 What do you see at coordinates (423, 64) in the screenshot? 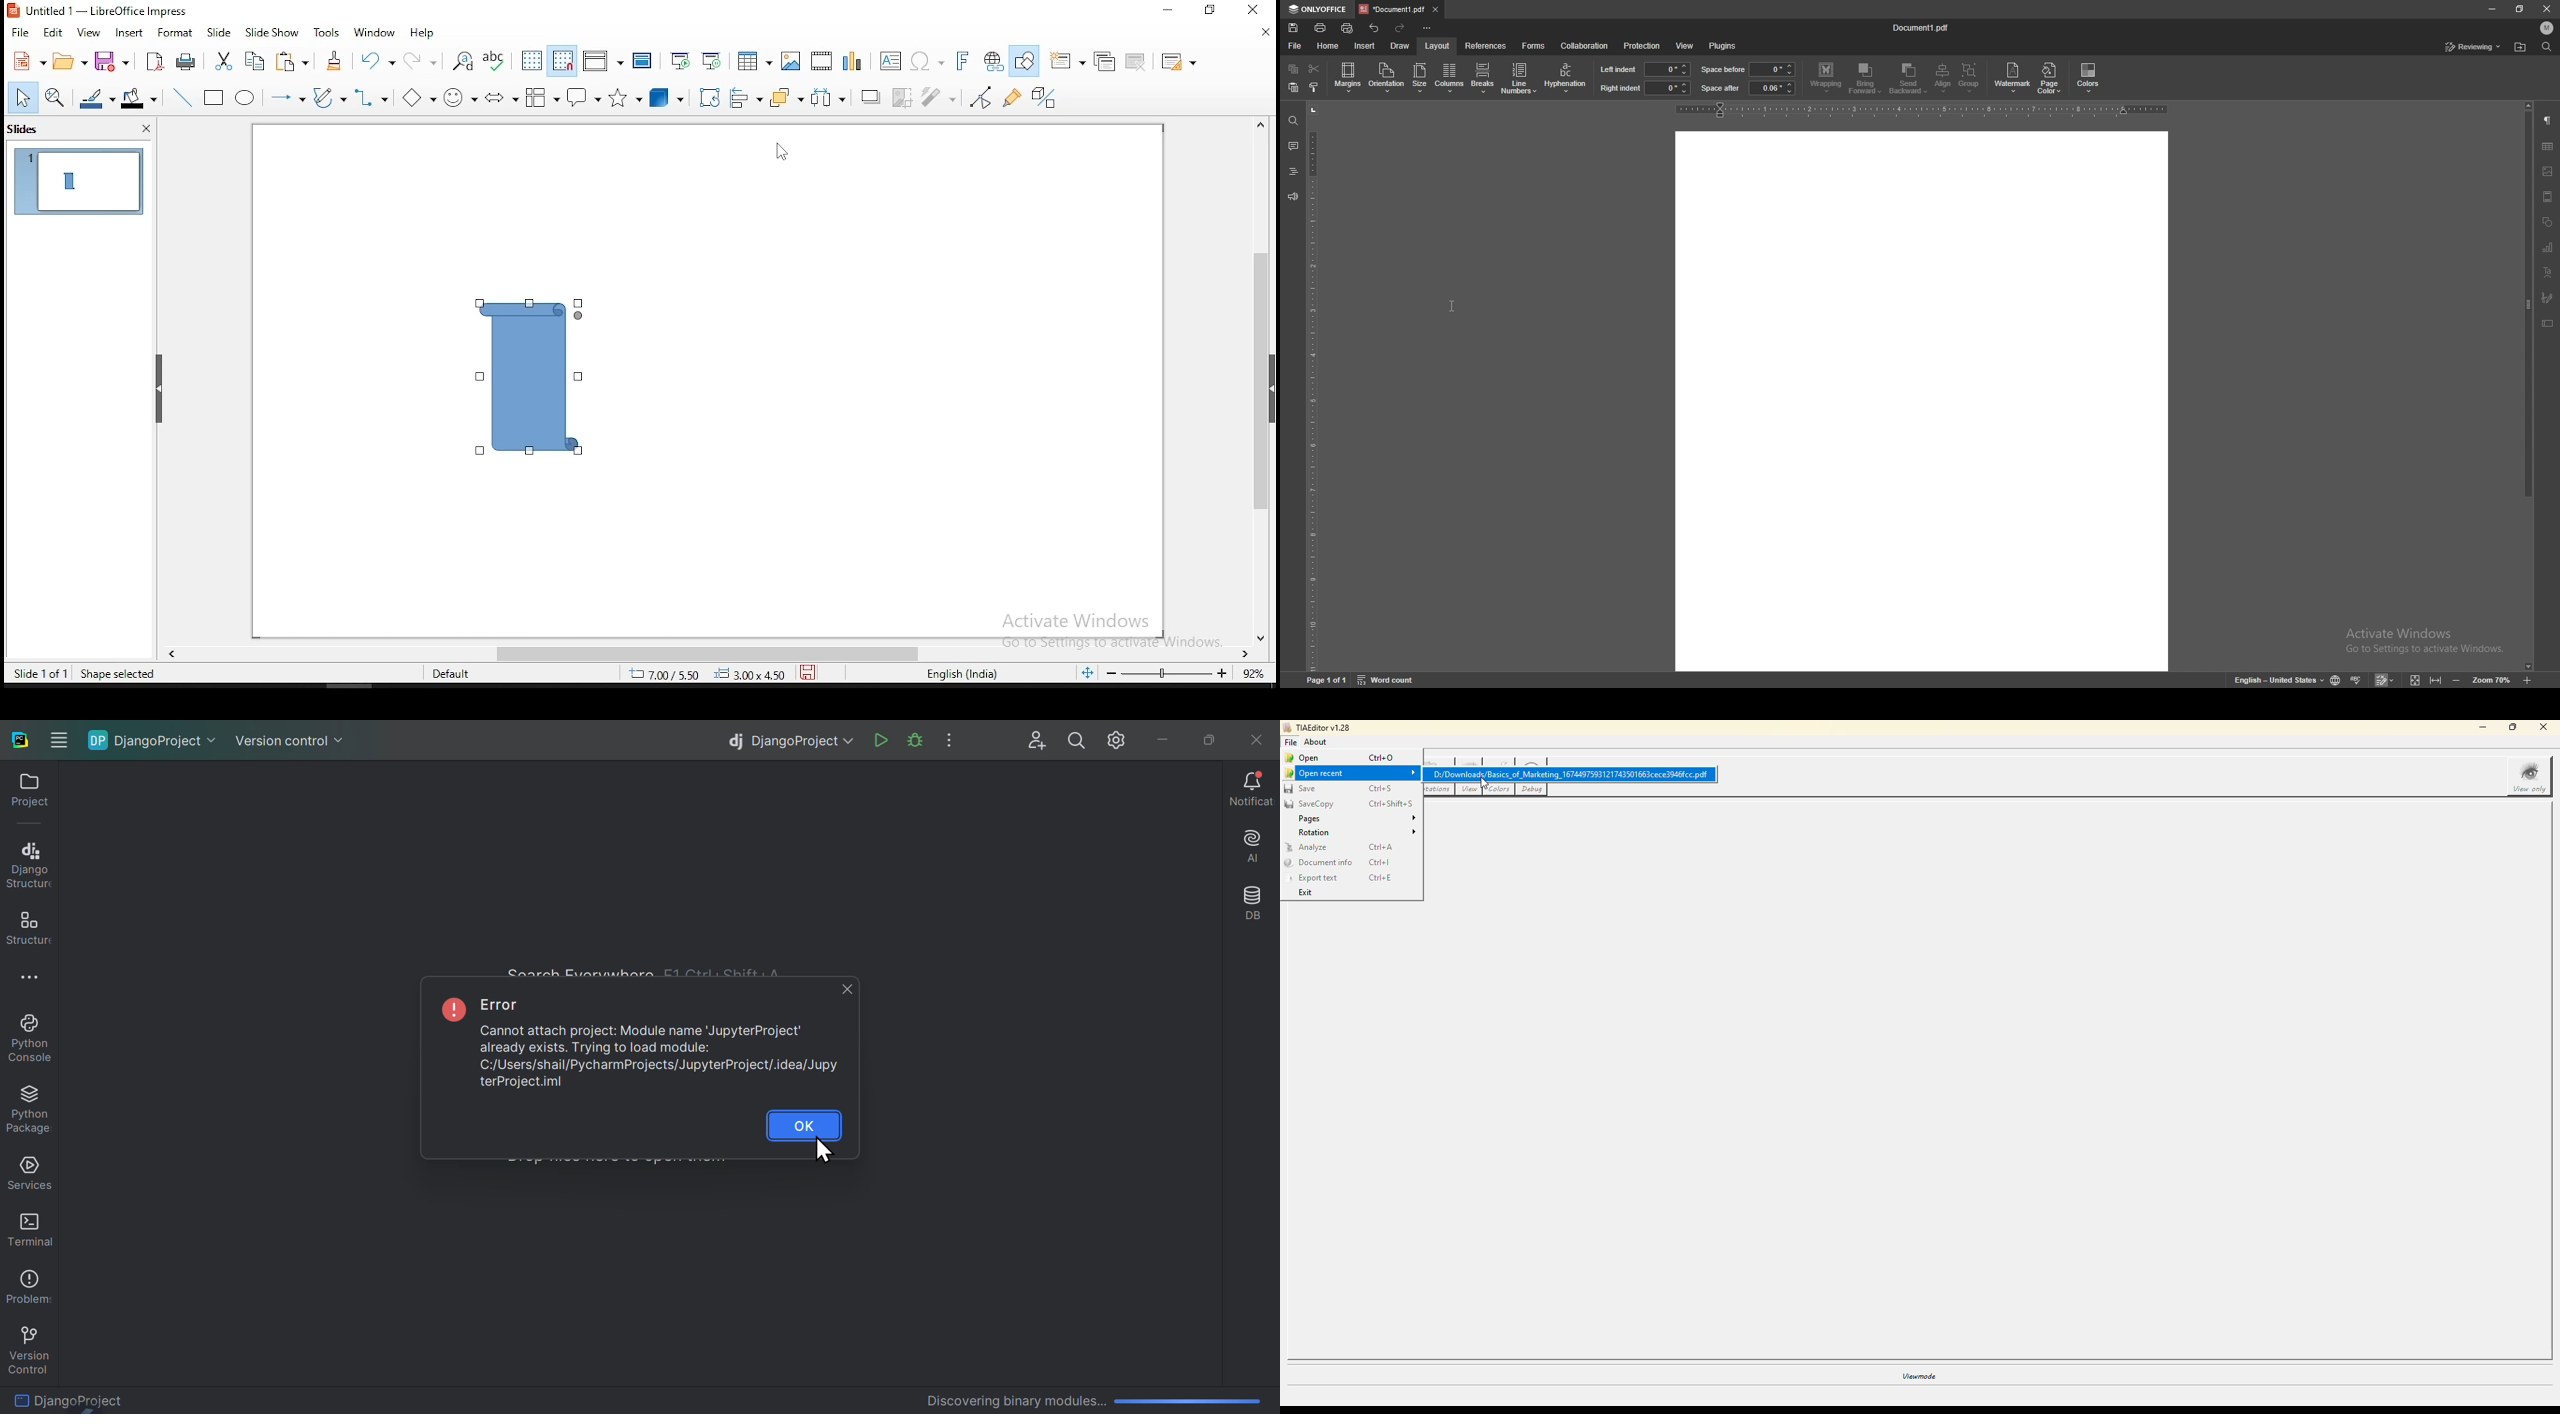
I see `redo` at bounding box center [423, 64].